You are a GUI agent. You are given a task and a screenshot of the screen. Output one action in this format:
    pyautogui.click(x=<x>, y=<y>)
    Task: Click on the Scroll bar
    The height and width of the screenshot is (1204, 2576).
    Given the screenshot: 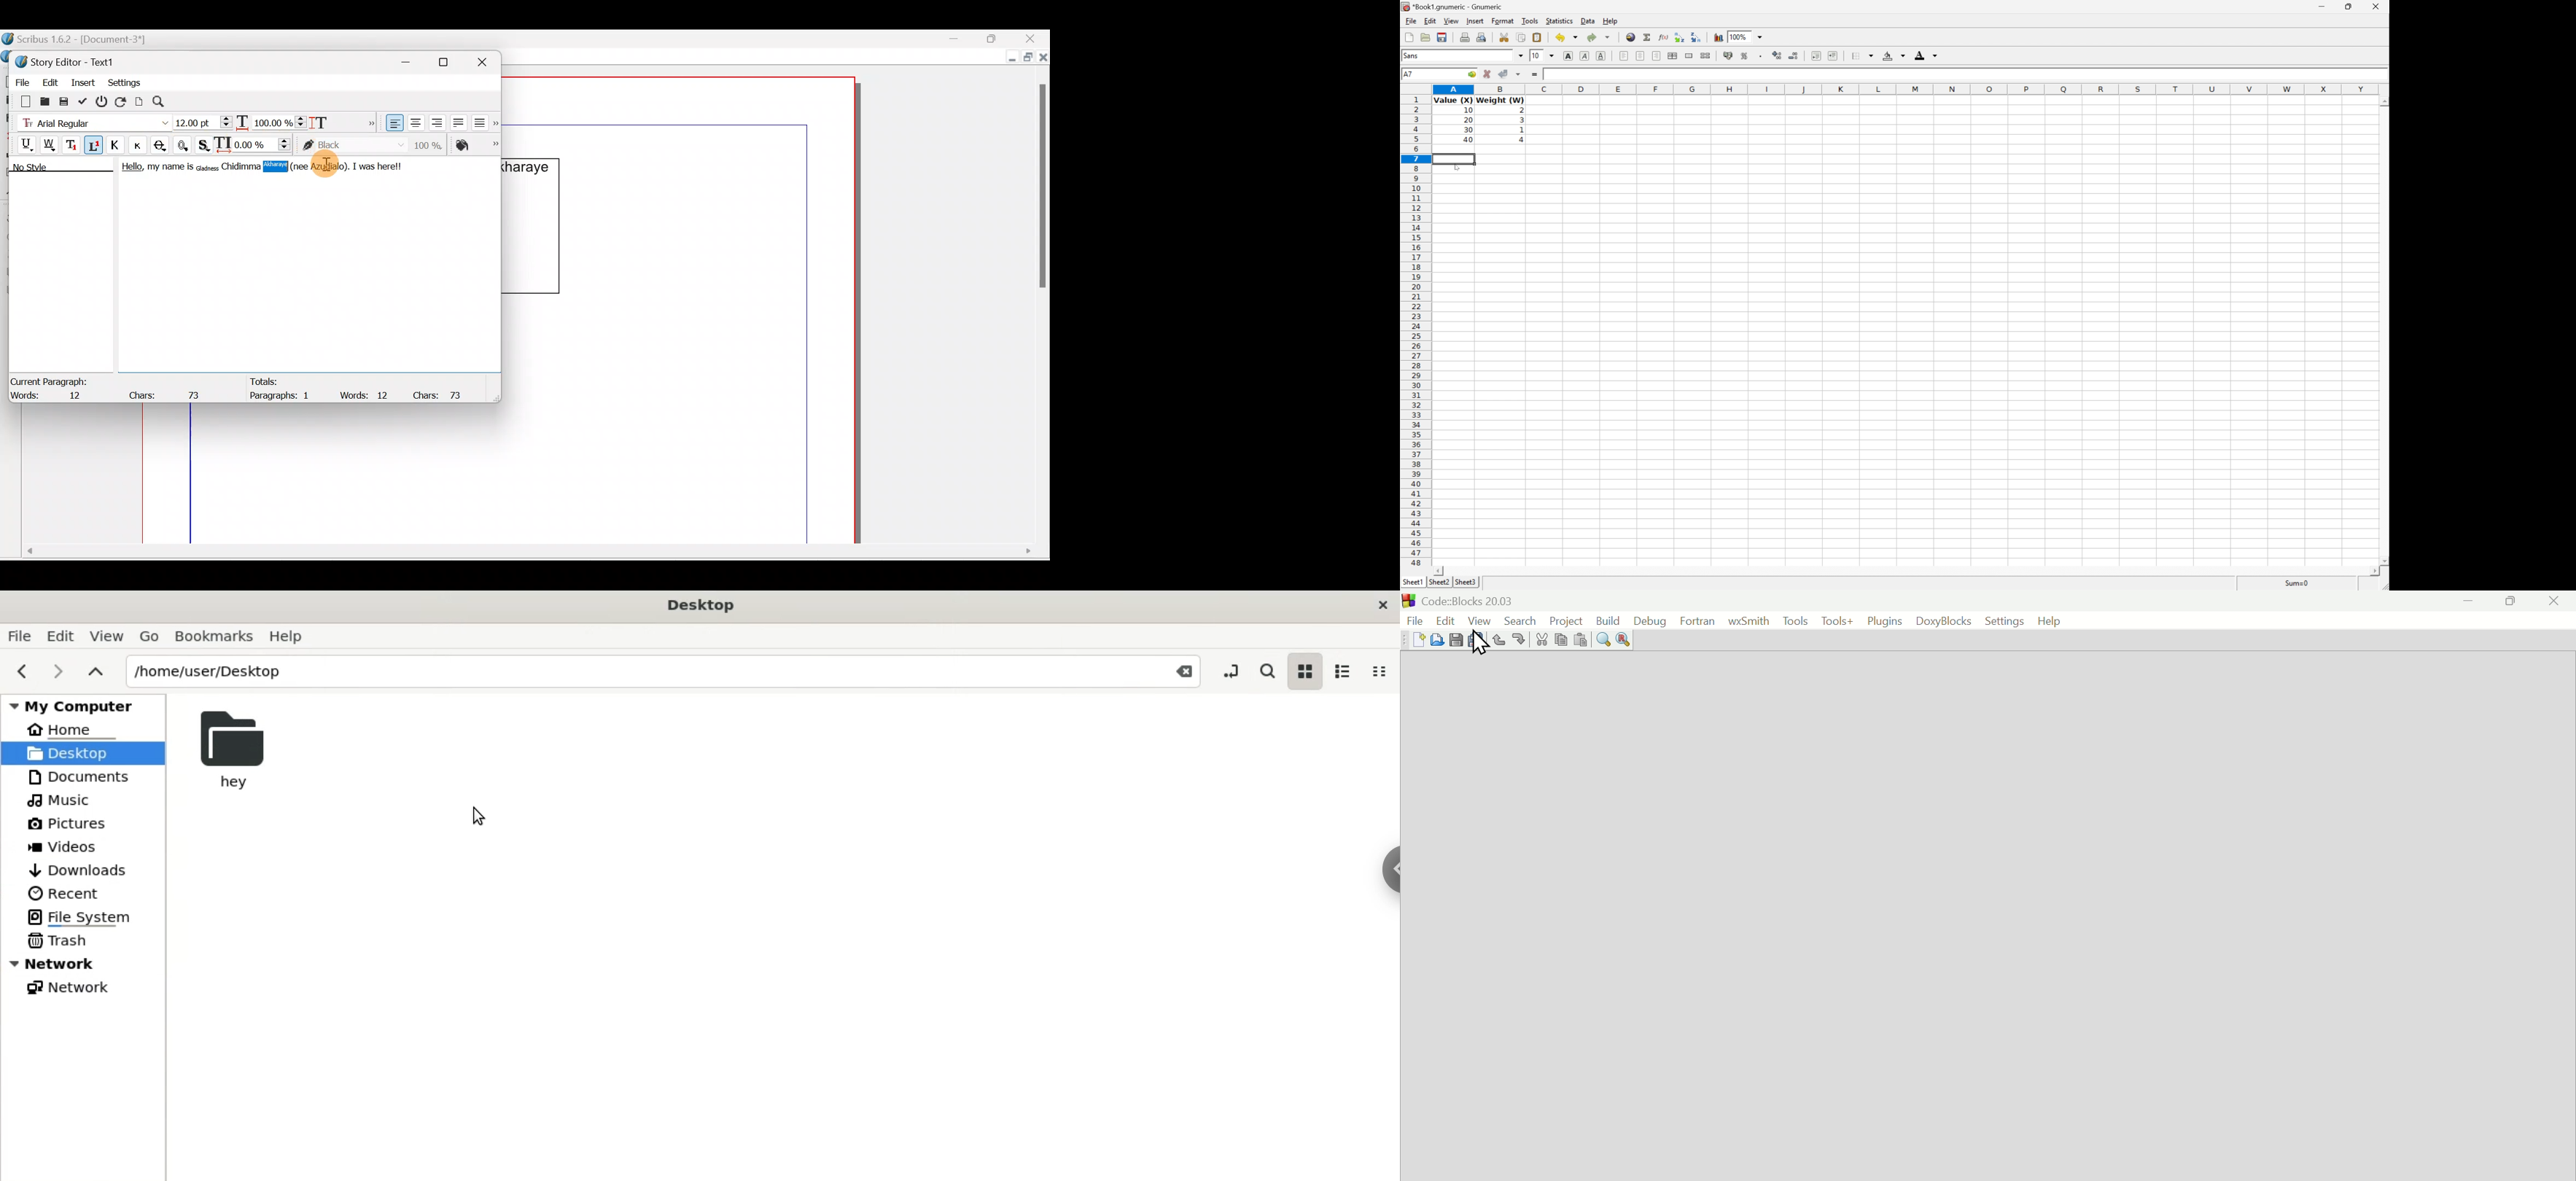 What is the action you would take?
    pyautogui.click(x=1038, y=299)
    